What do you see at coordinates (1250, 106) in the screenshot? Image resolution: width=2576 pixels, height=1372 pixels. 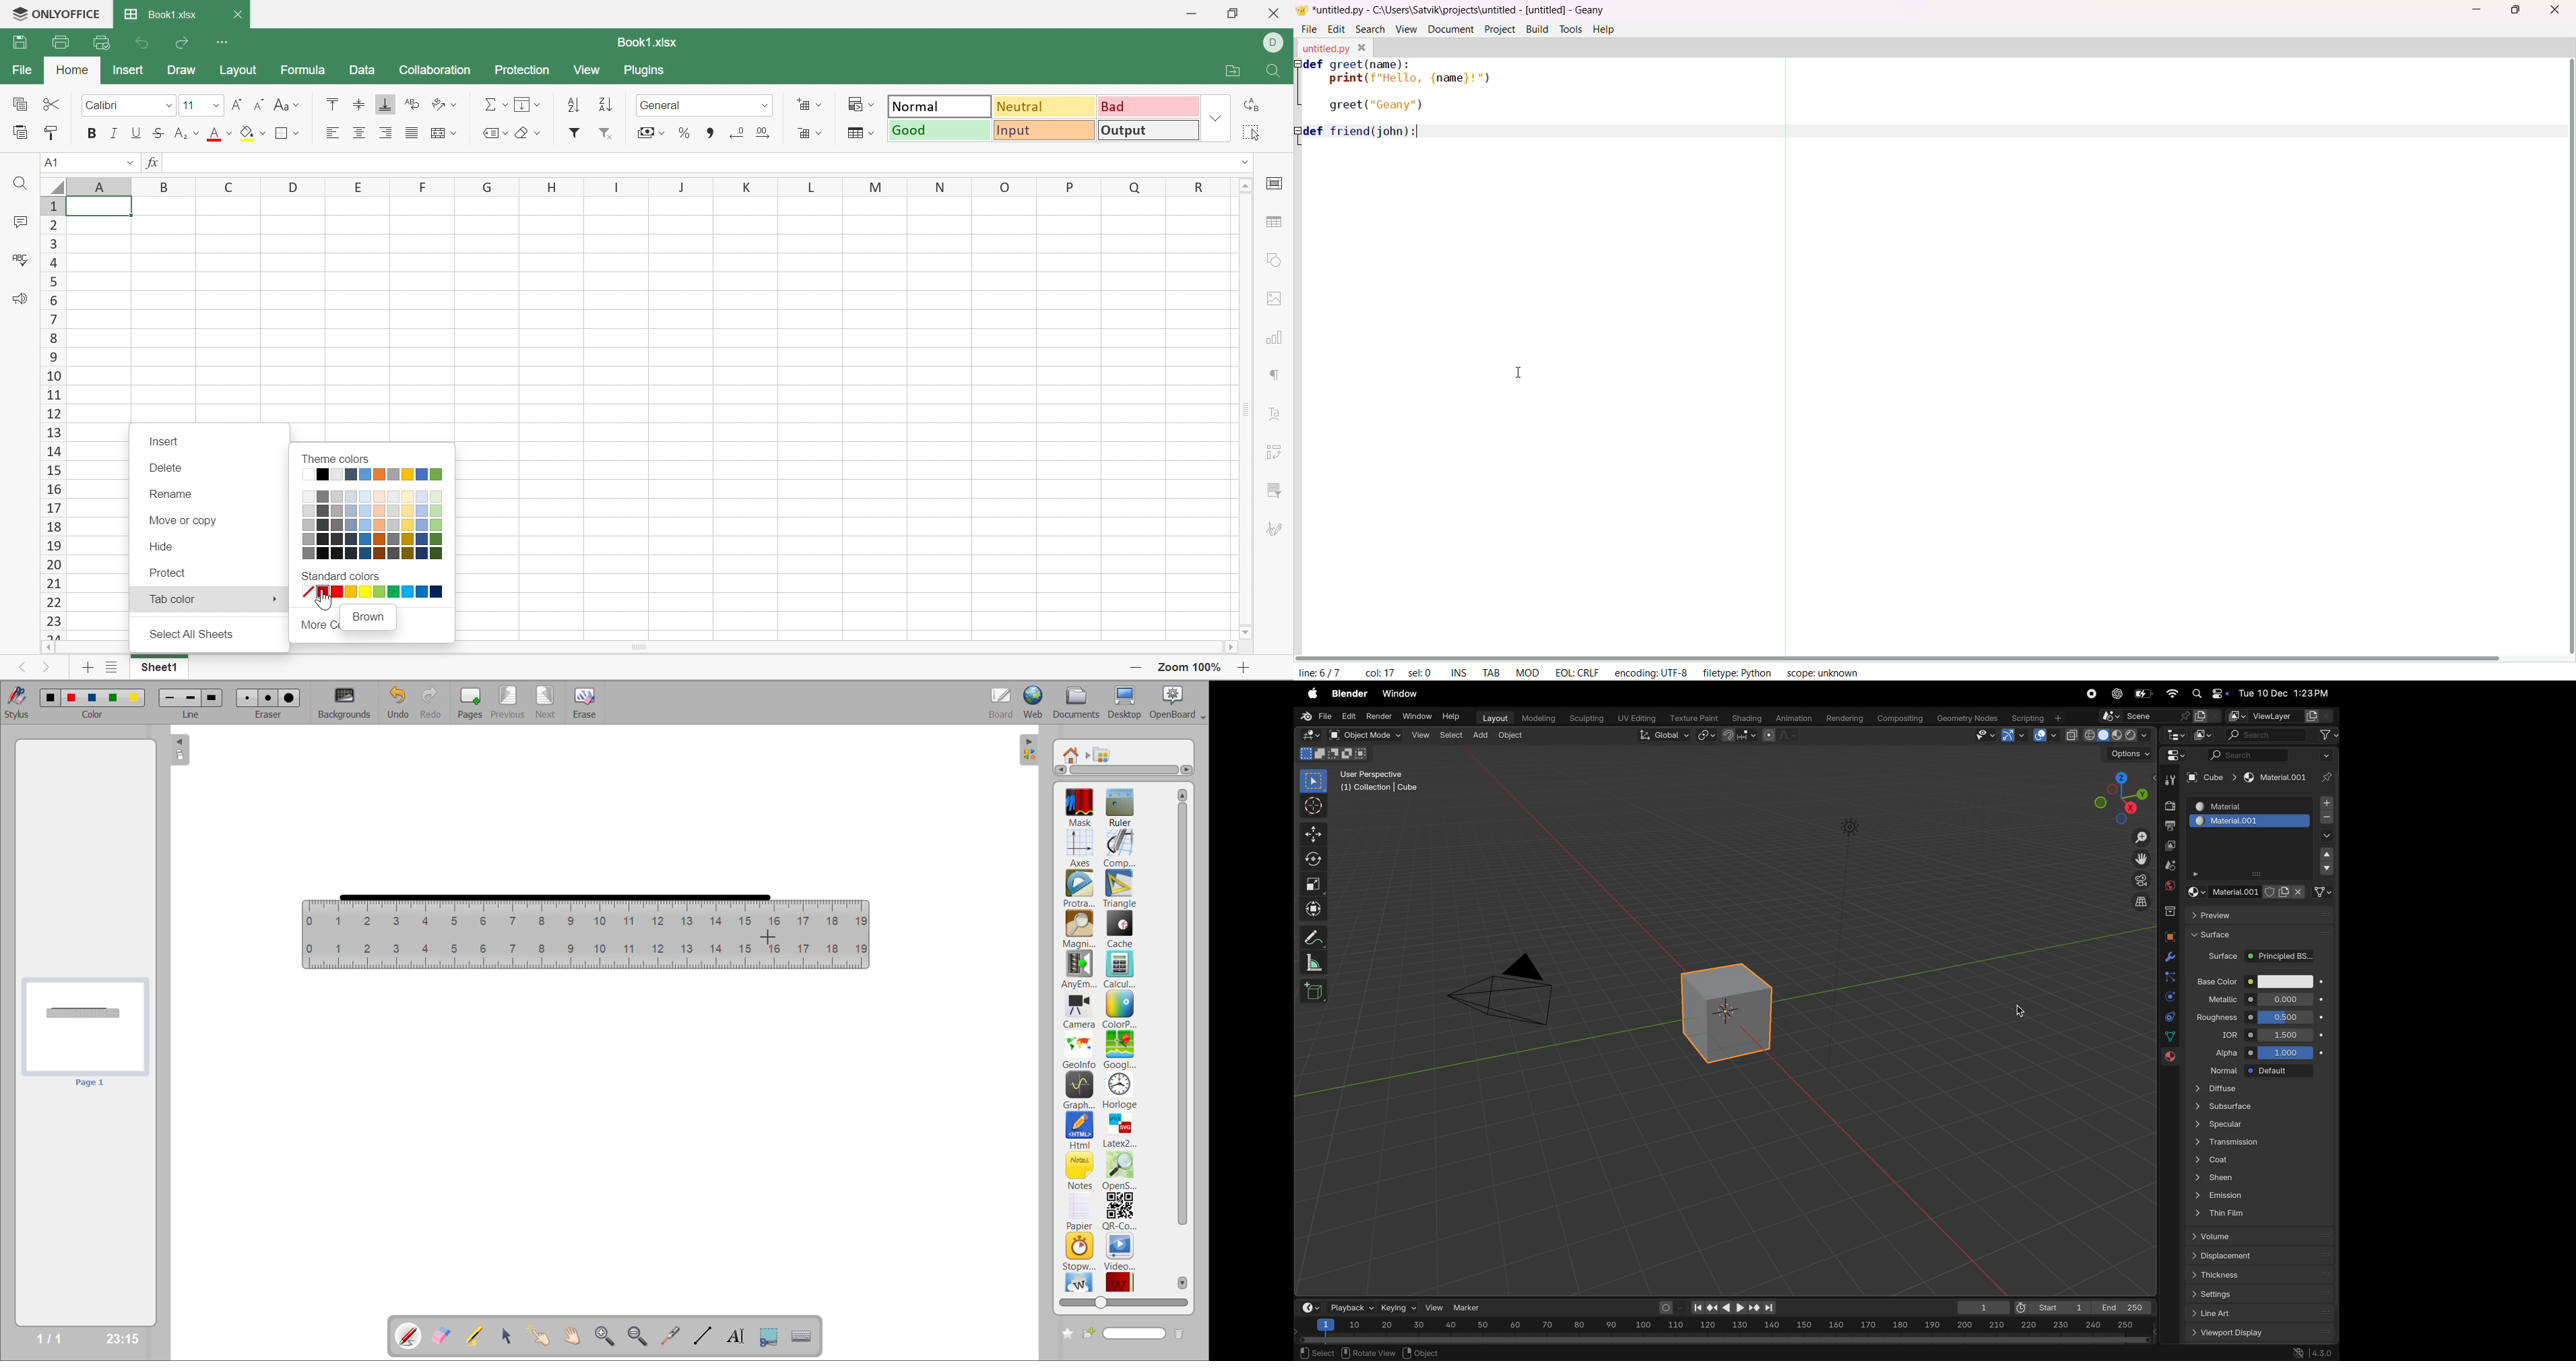 I see `Replace` at bounding box center [1250, 106].